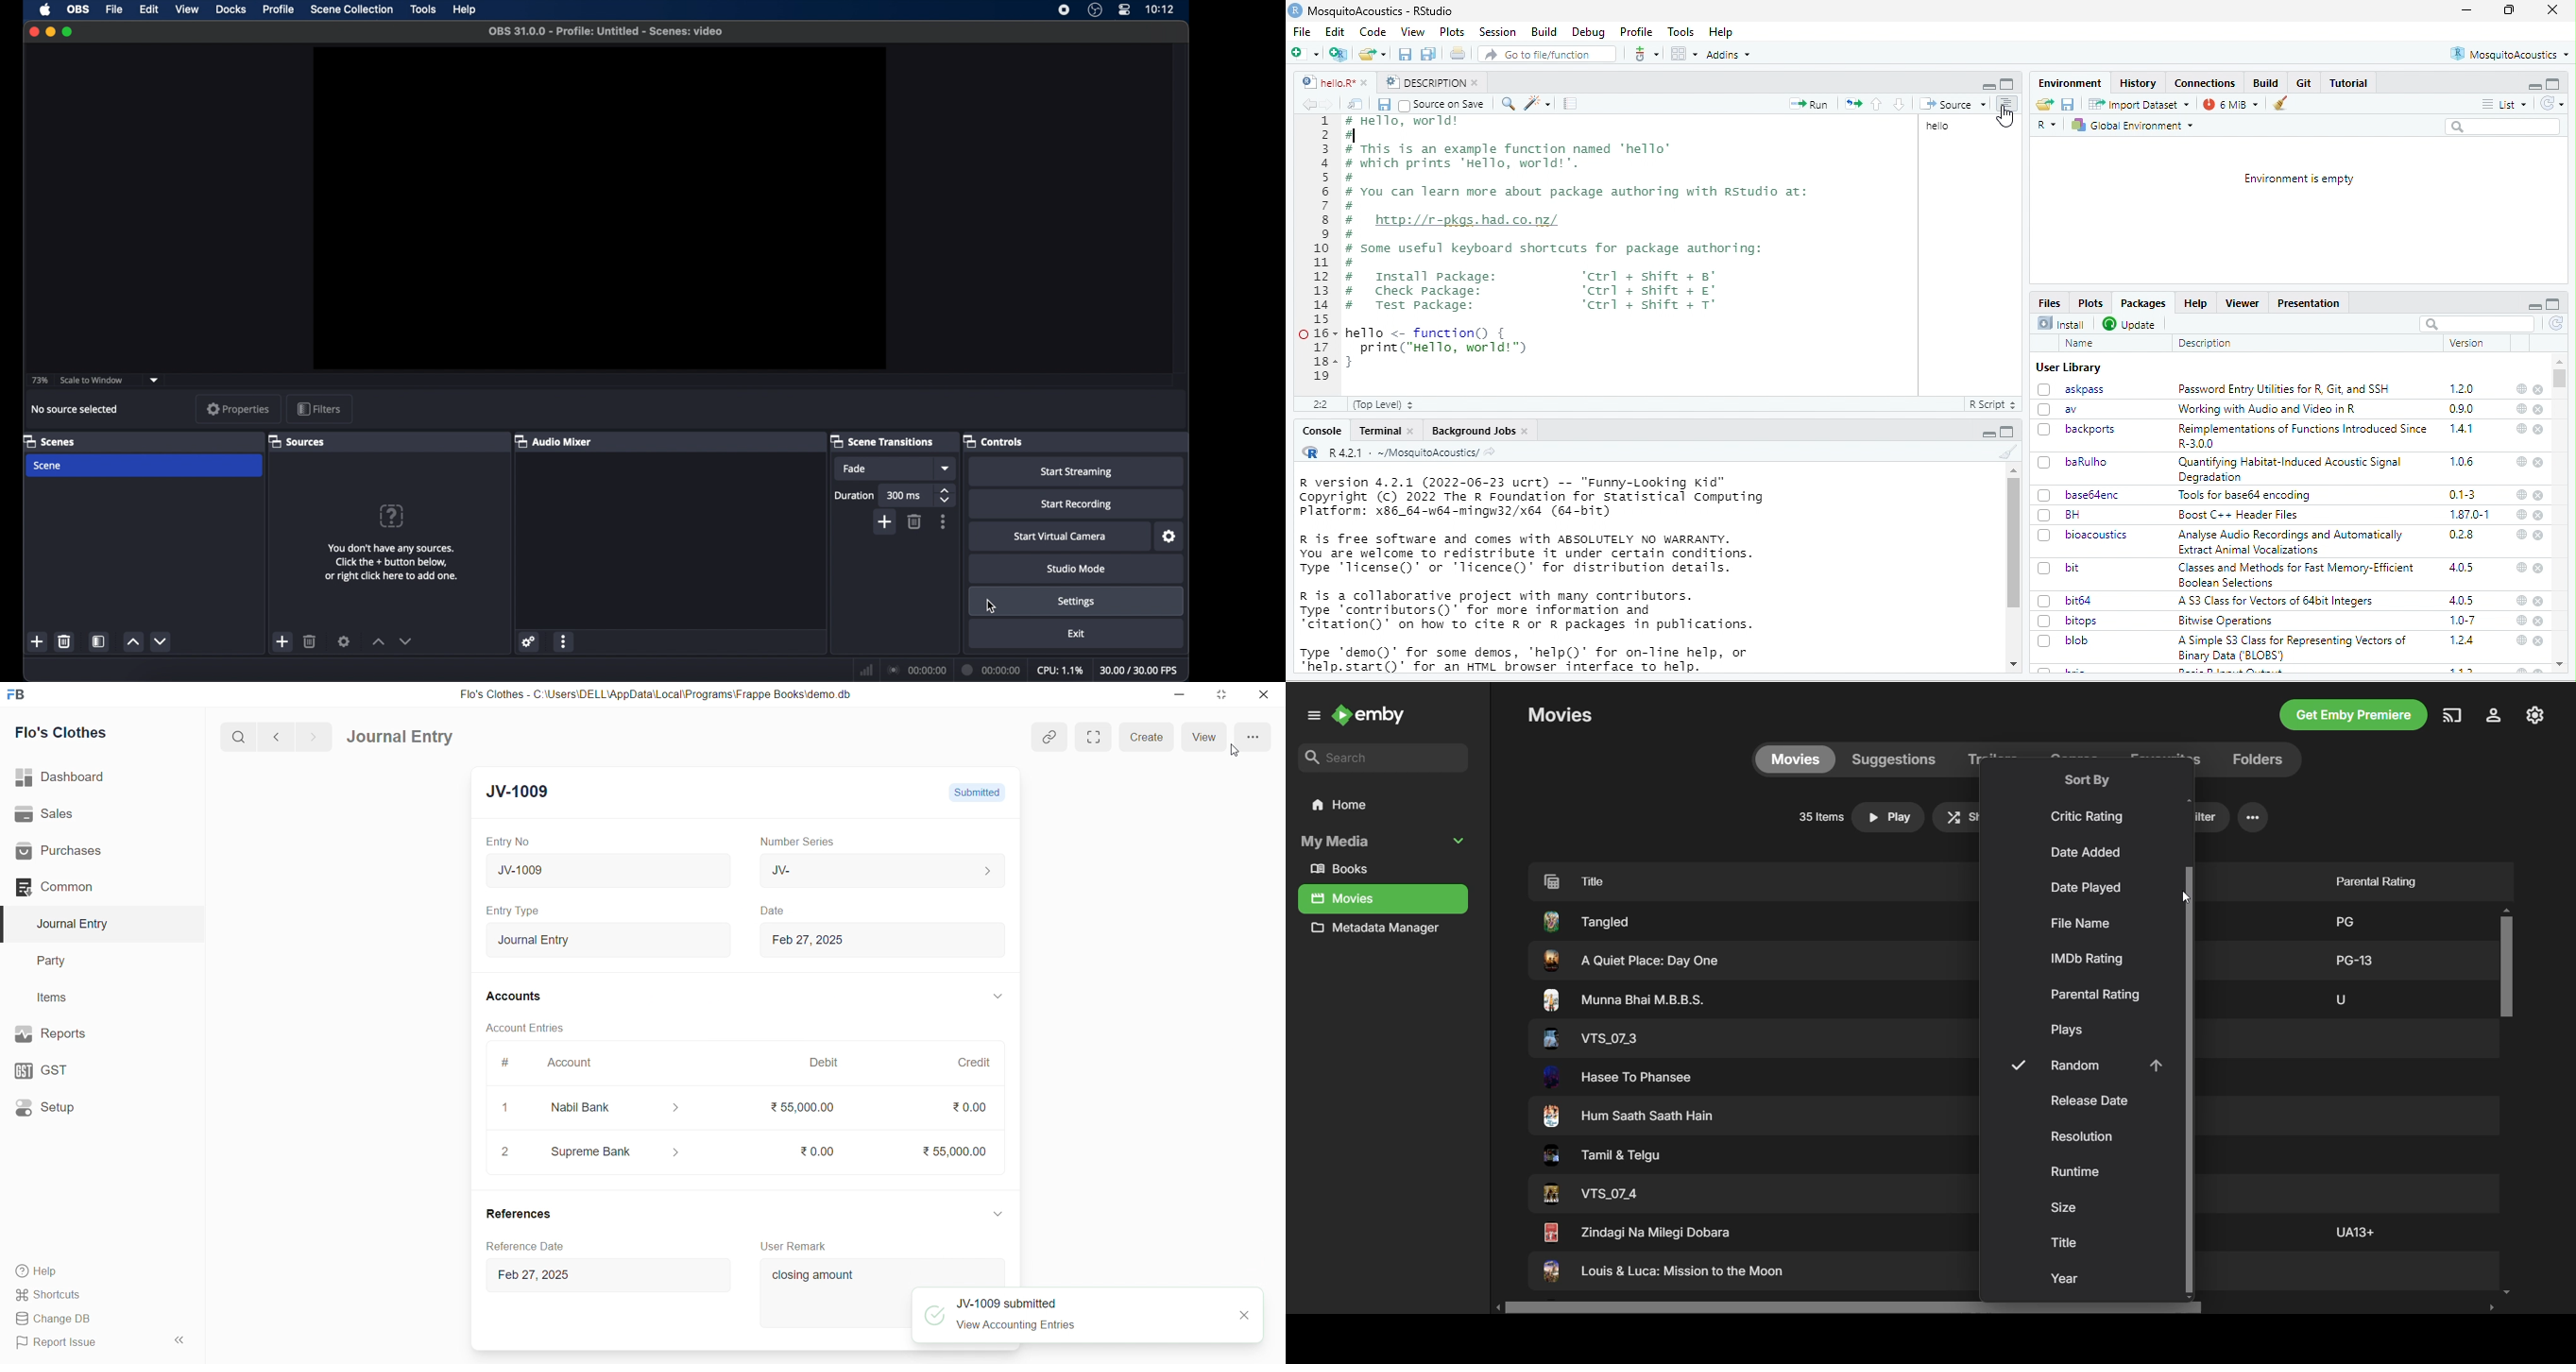 The width and height of the screenshot is (2576, 1372). Describe the element at coordinates (60, 959) in the screenshot. I see `Party` at that location.